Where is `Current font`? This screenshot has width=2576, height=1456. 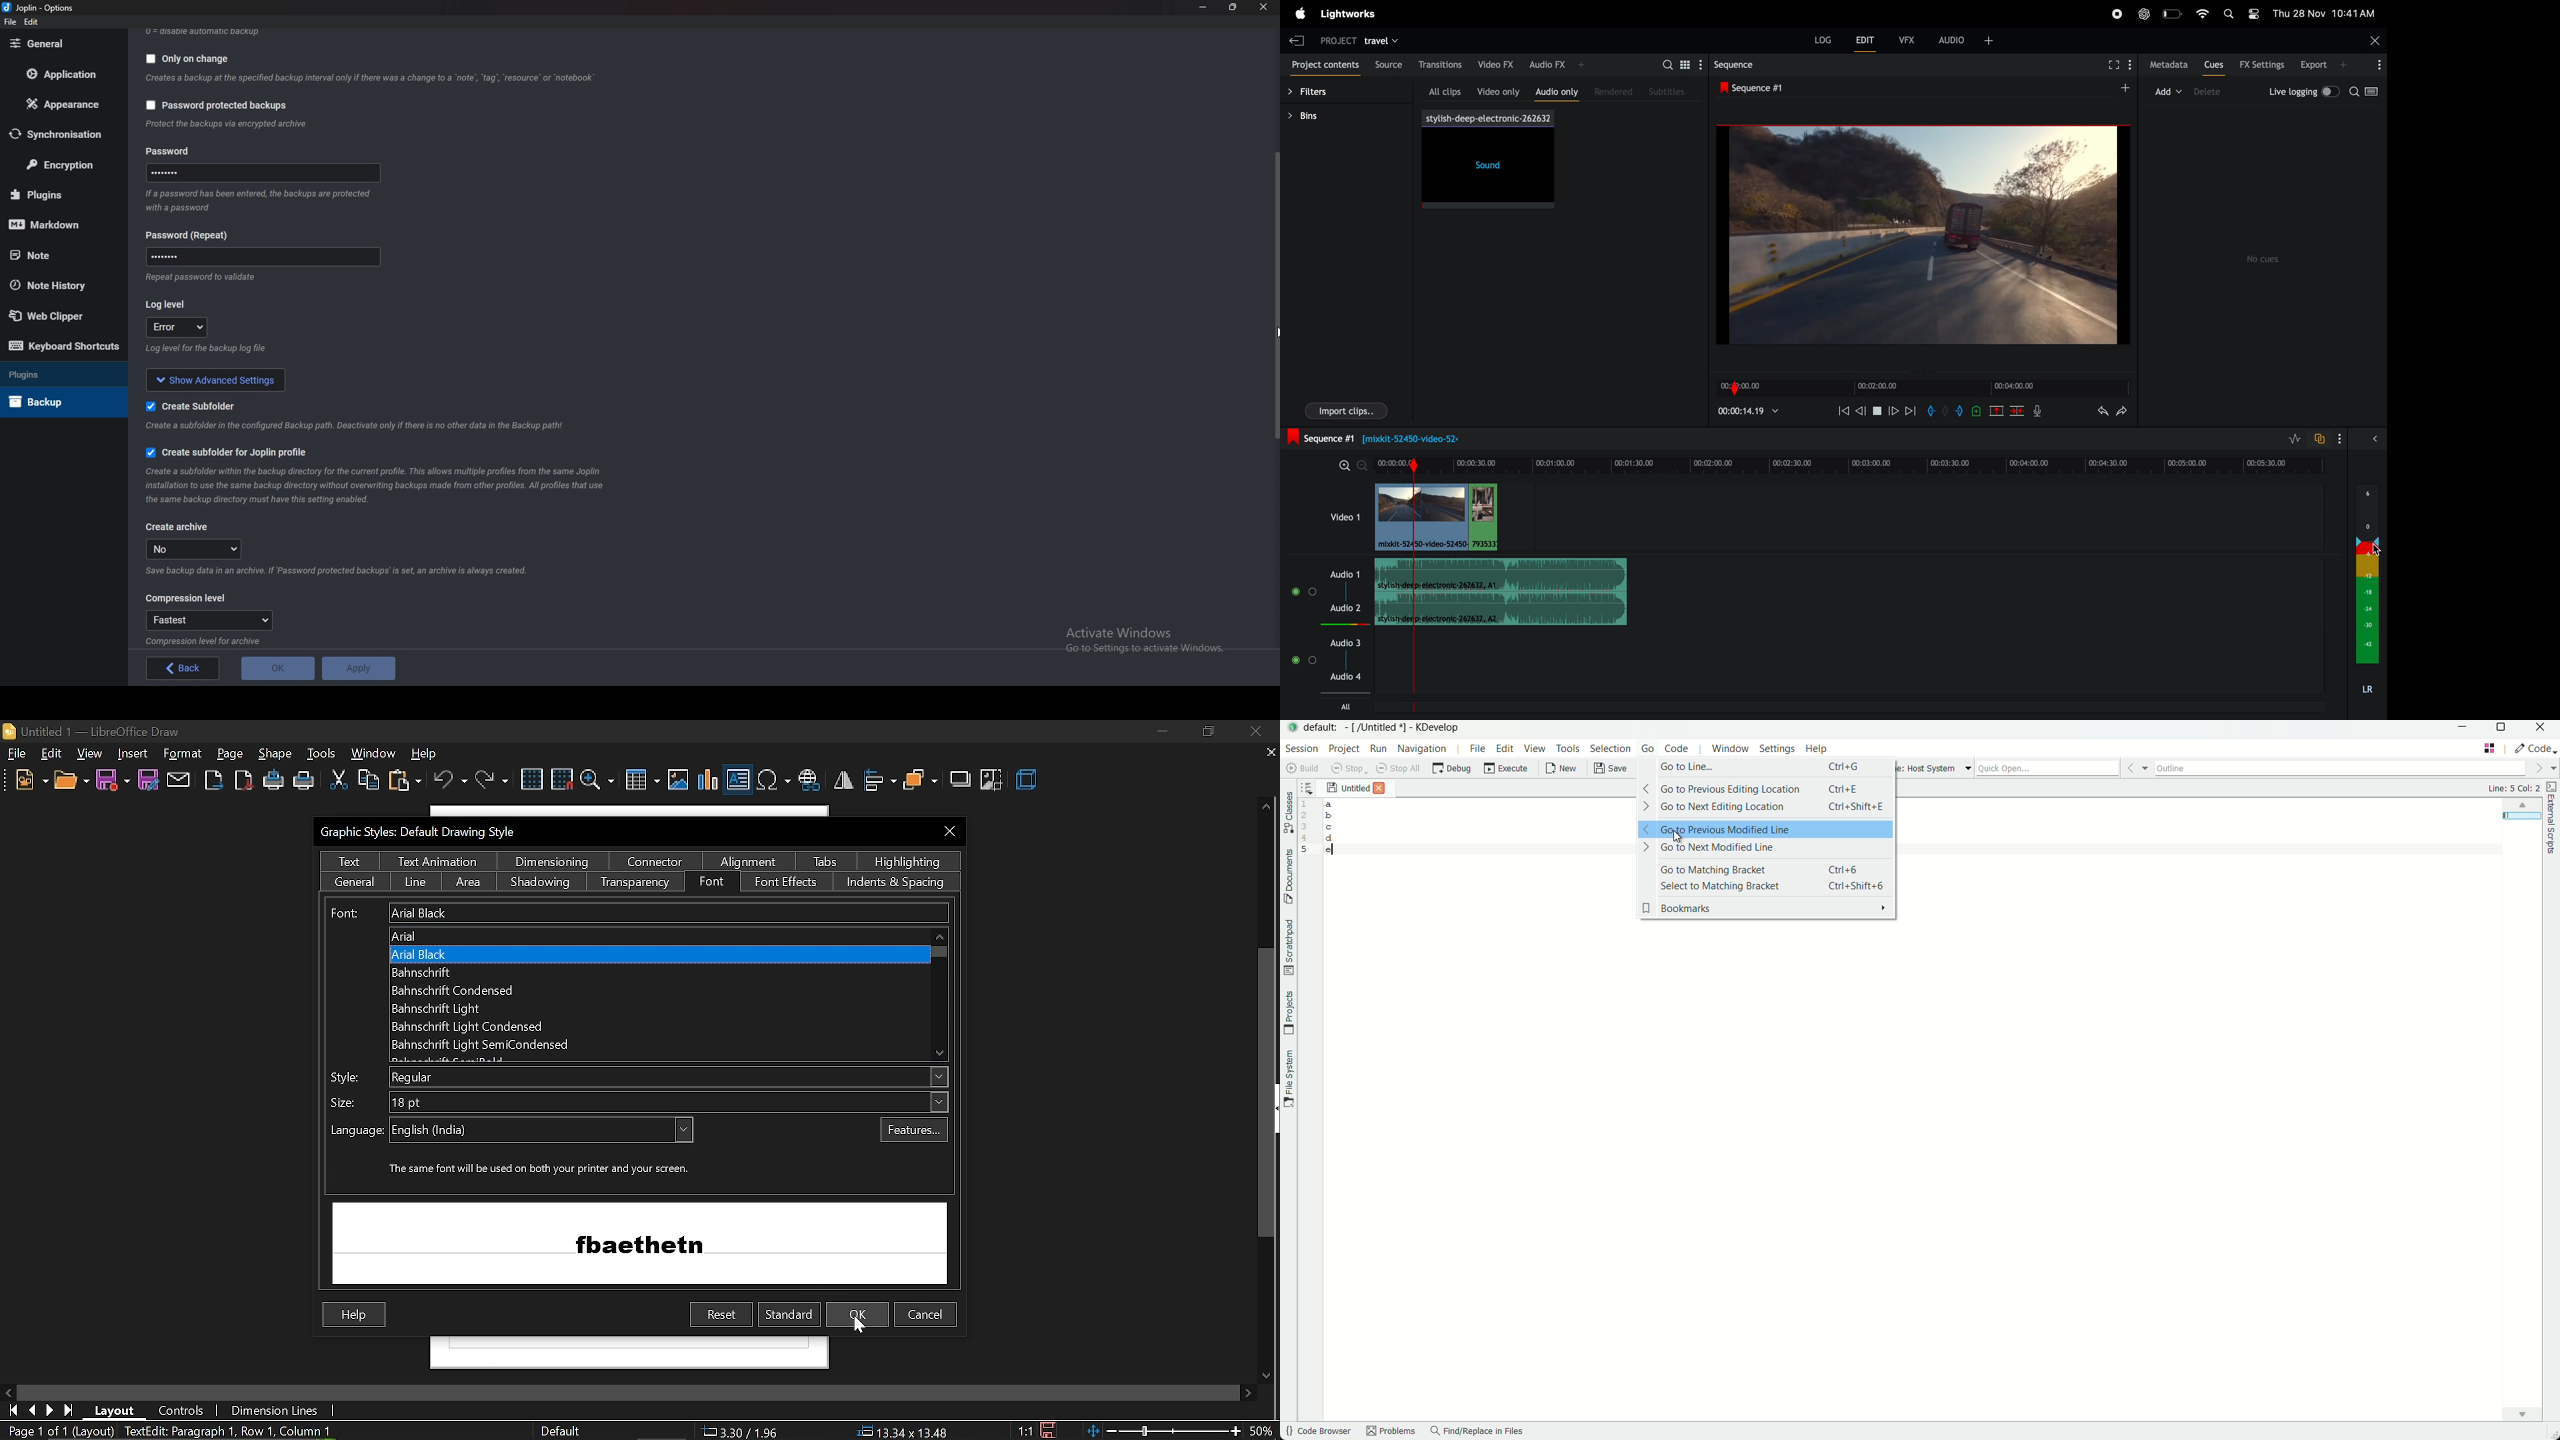 Current font is located at coordinates (634, 912).